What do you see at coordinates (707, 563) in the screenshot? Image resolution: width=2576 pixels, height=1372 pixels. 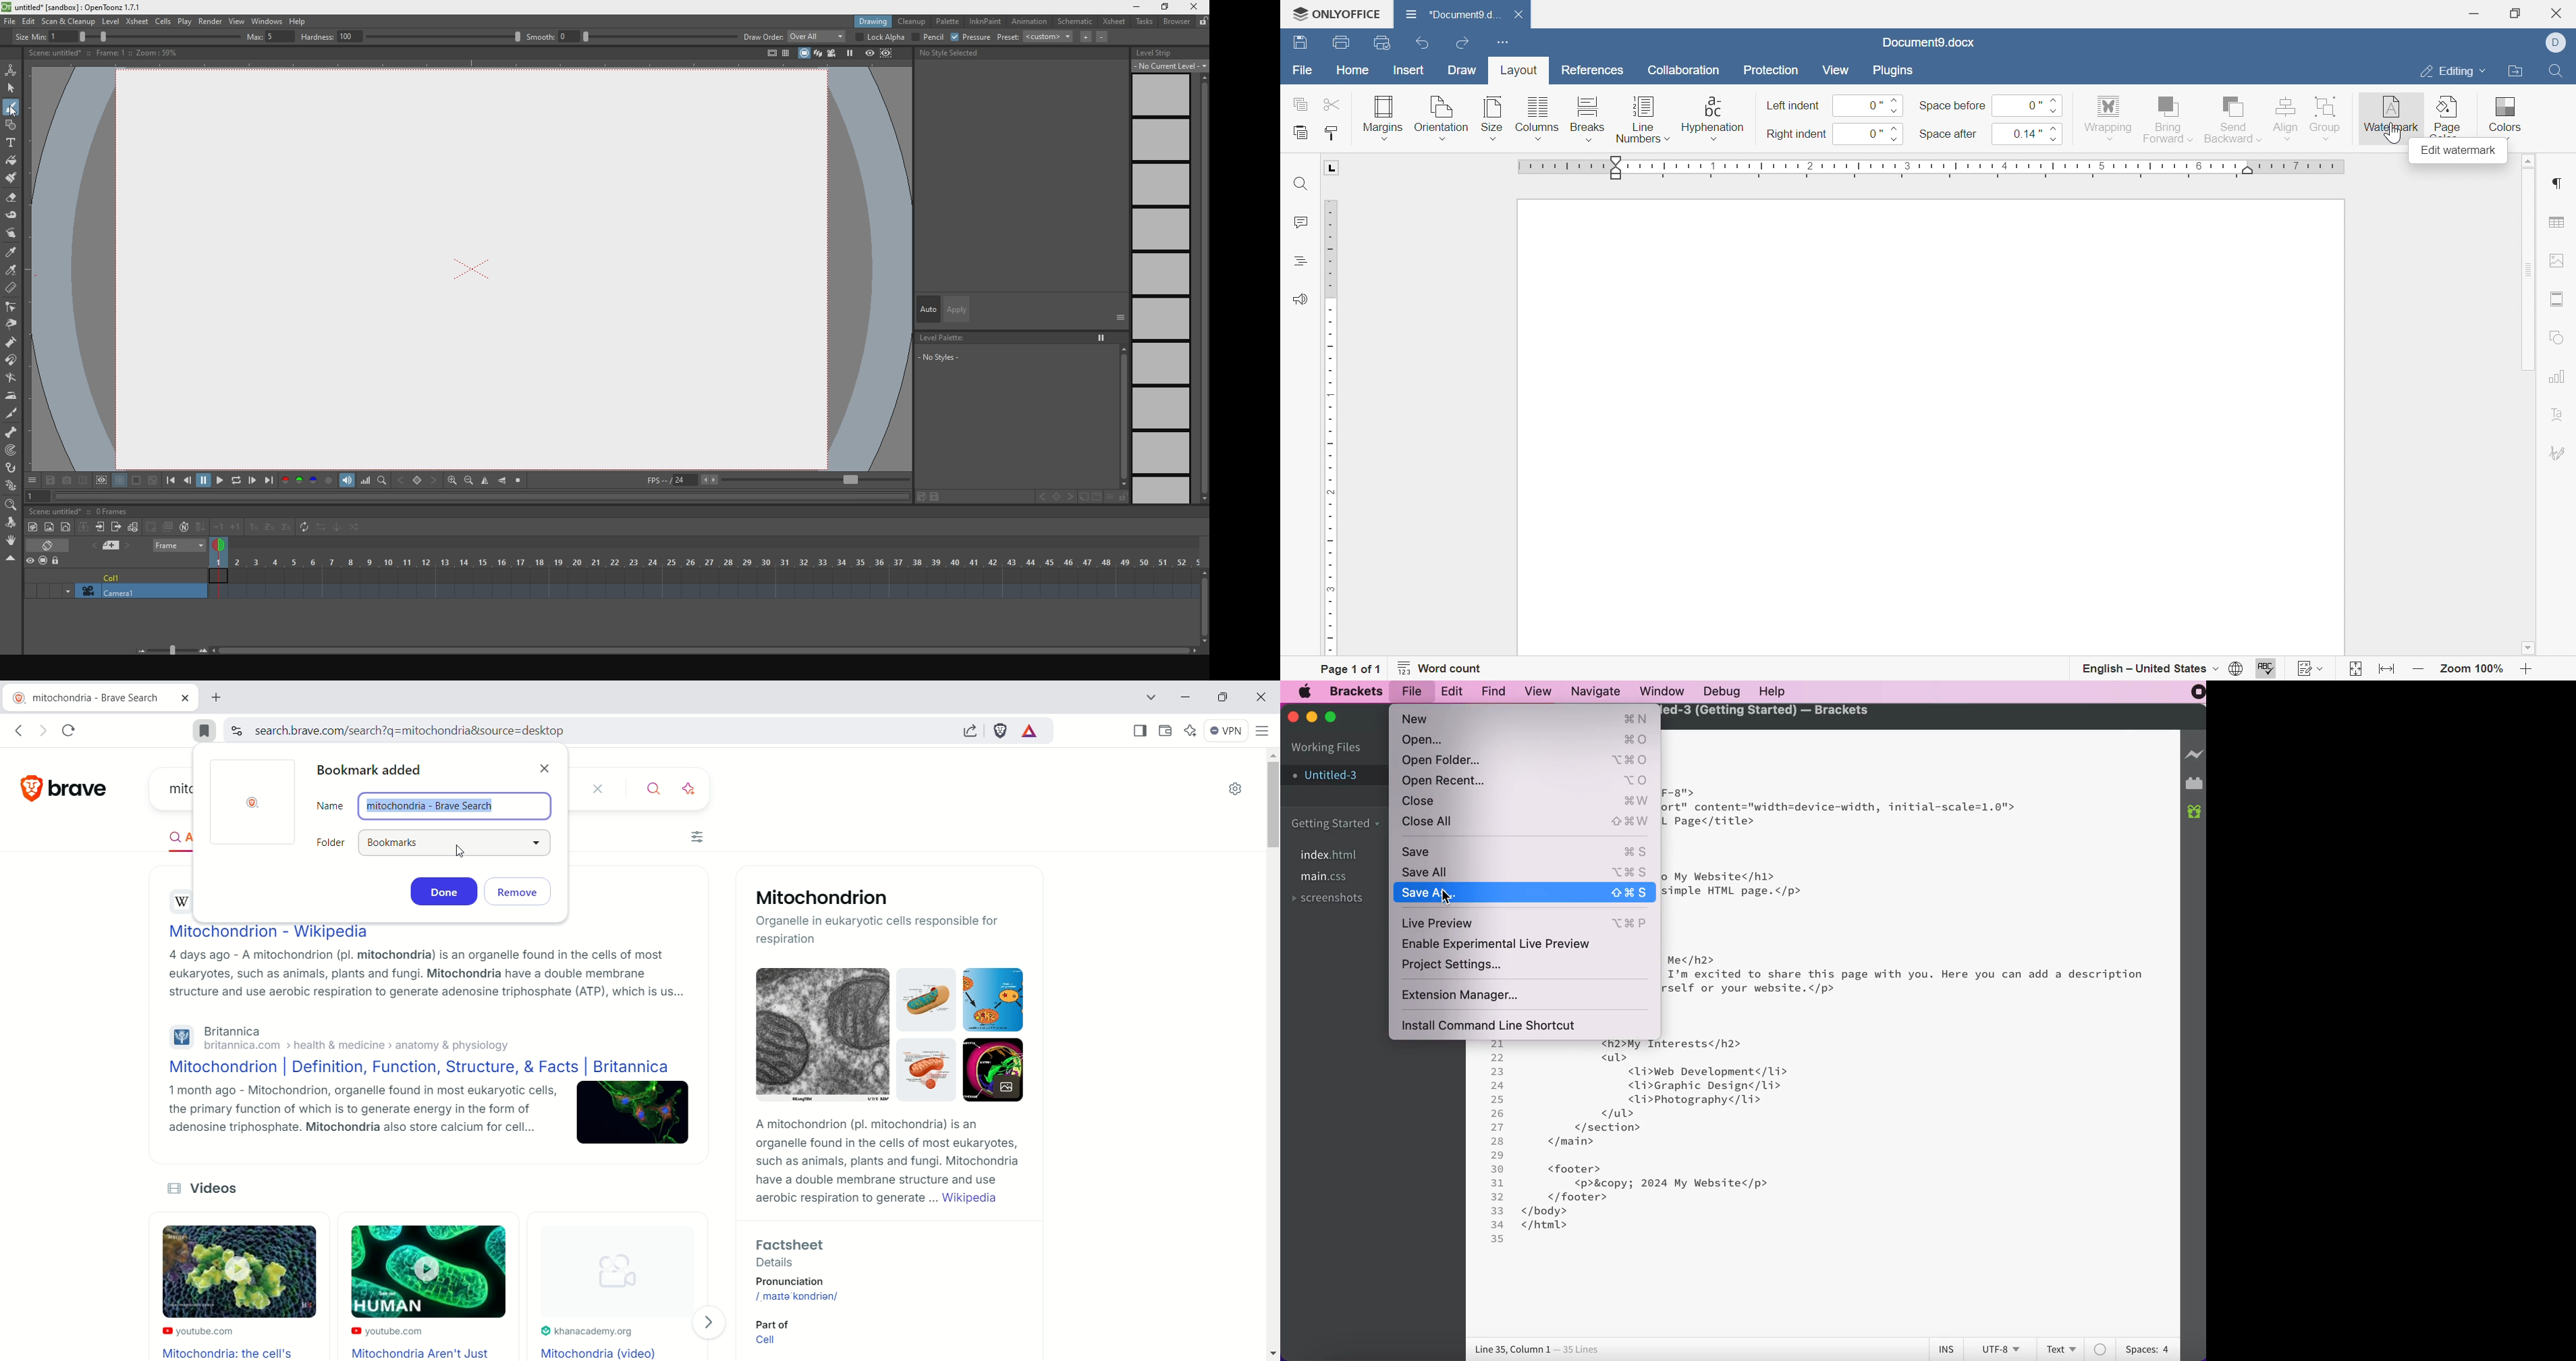 I see `scene frame` at bounding box center [707, 563].